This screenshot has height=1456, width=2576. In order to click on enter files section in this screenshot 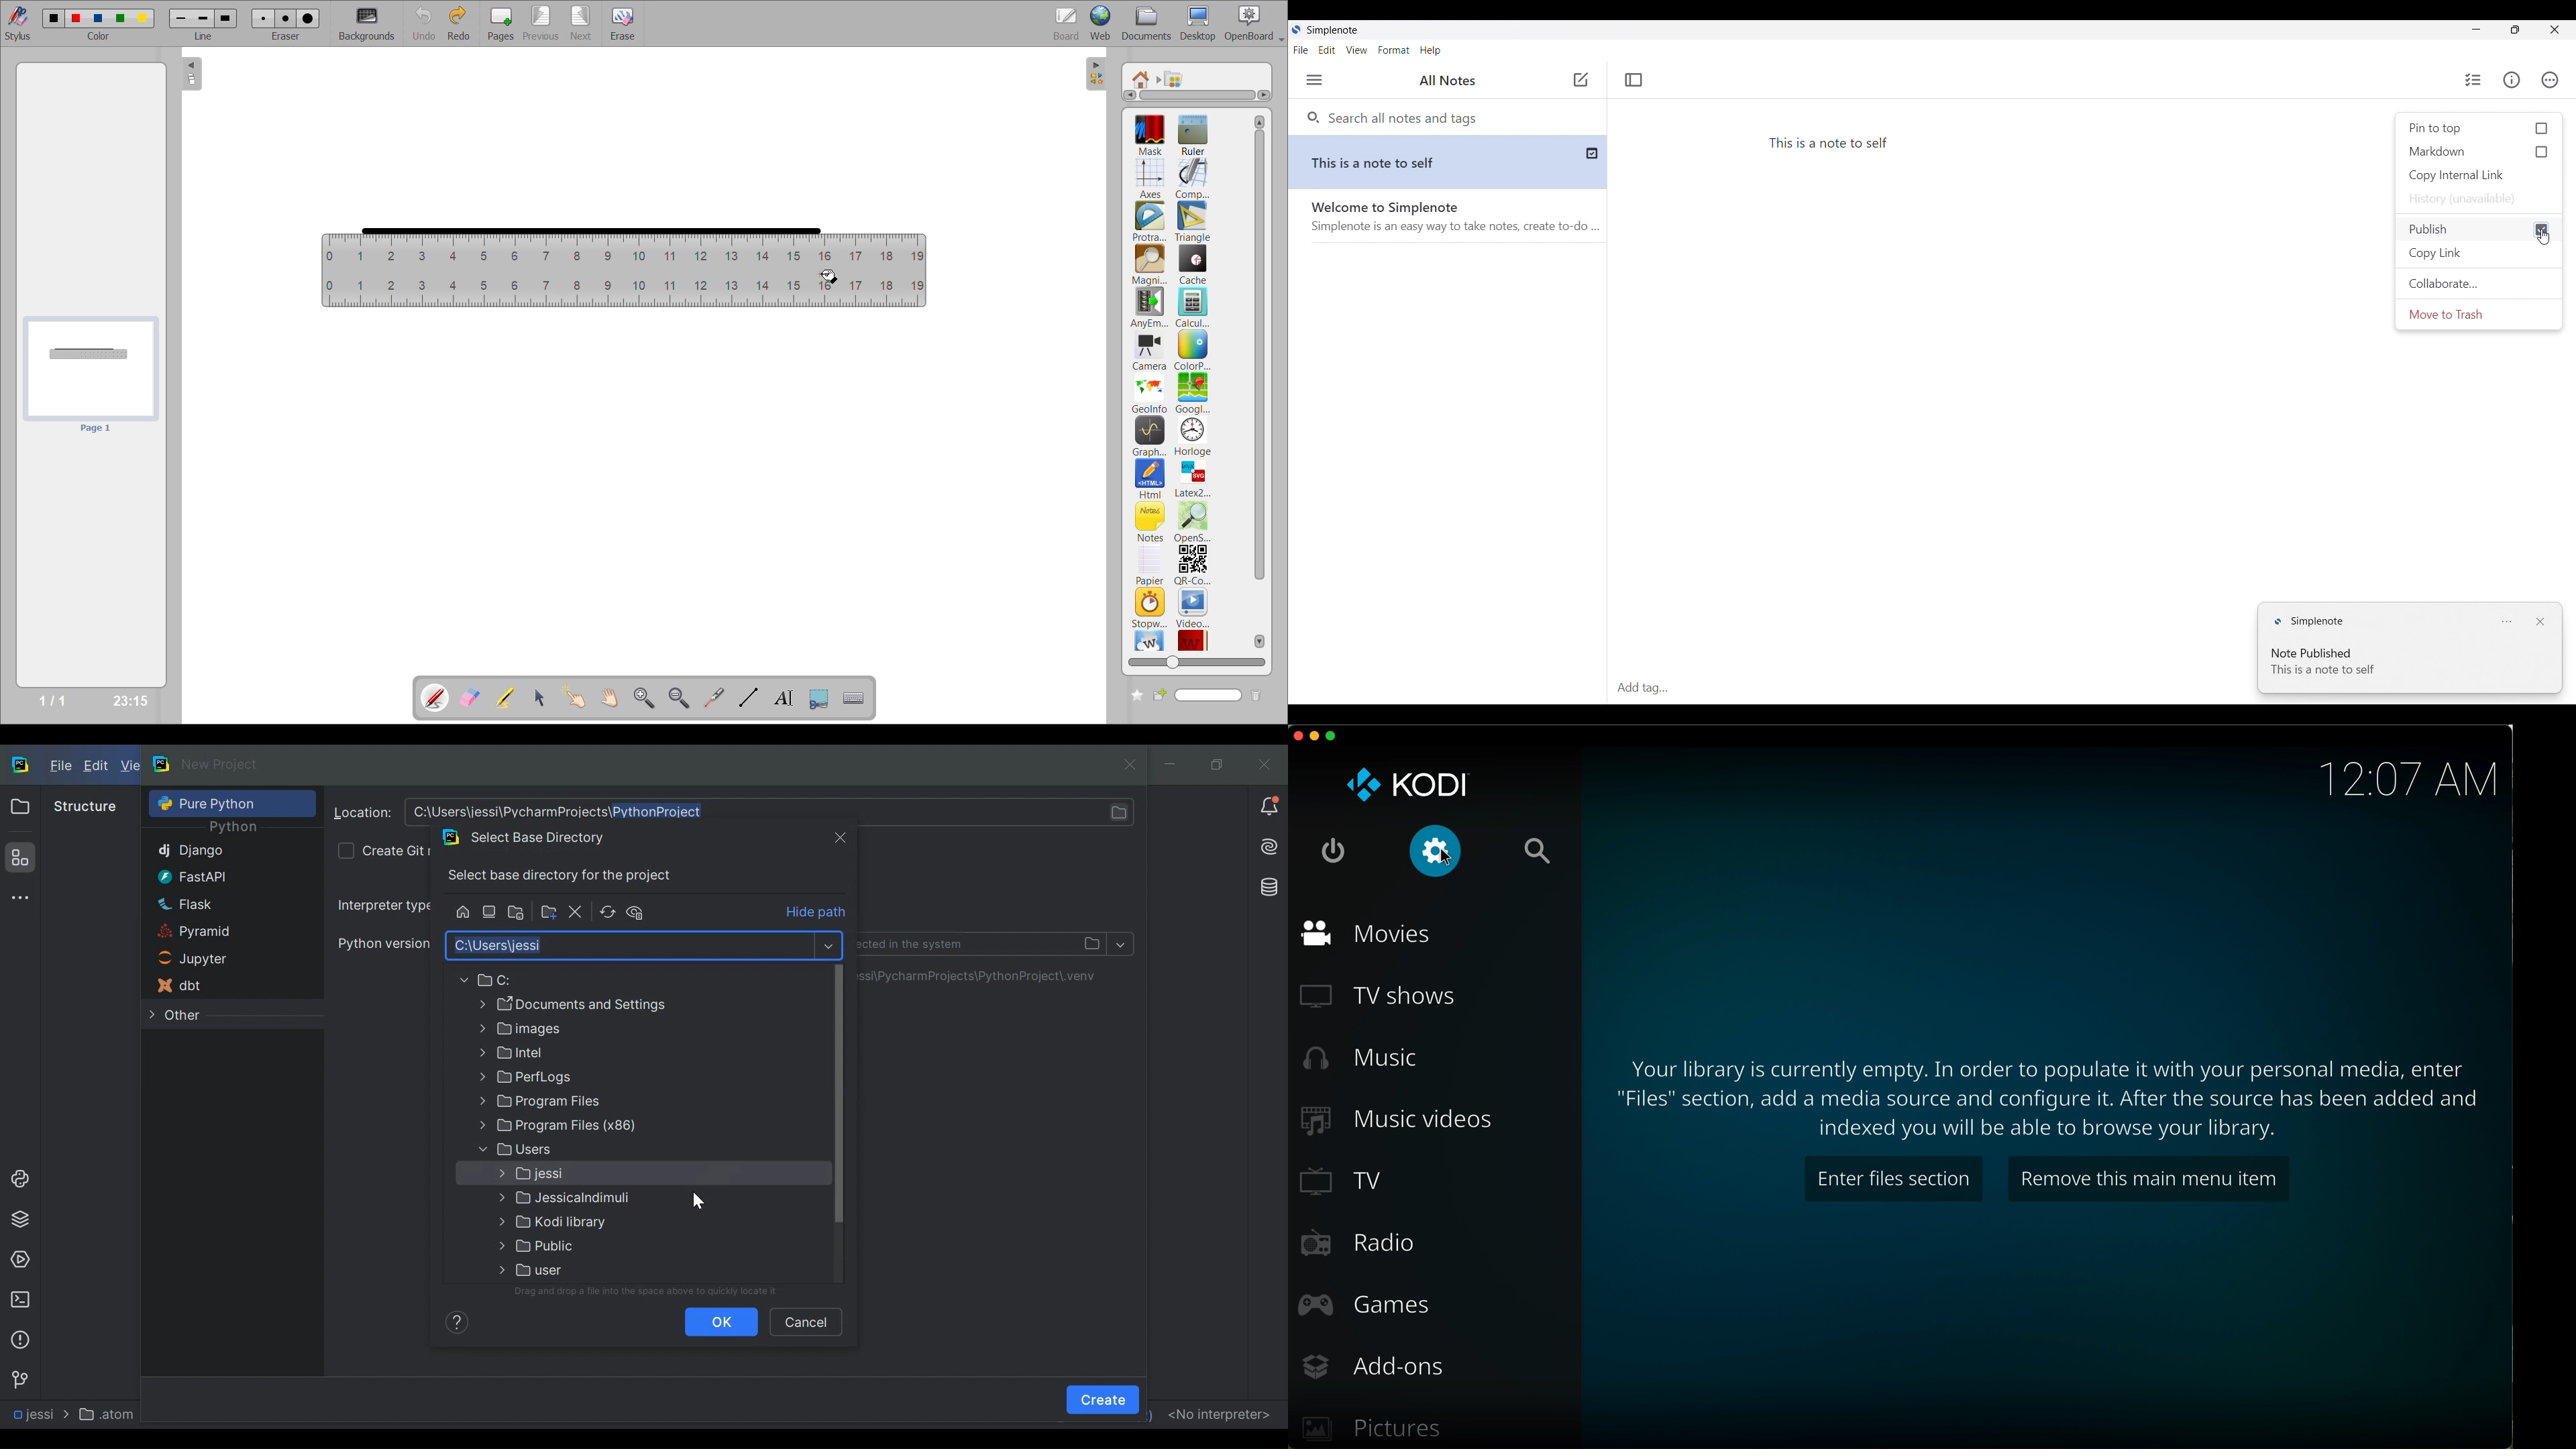, I will do `click(1896, 1179)`.